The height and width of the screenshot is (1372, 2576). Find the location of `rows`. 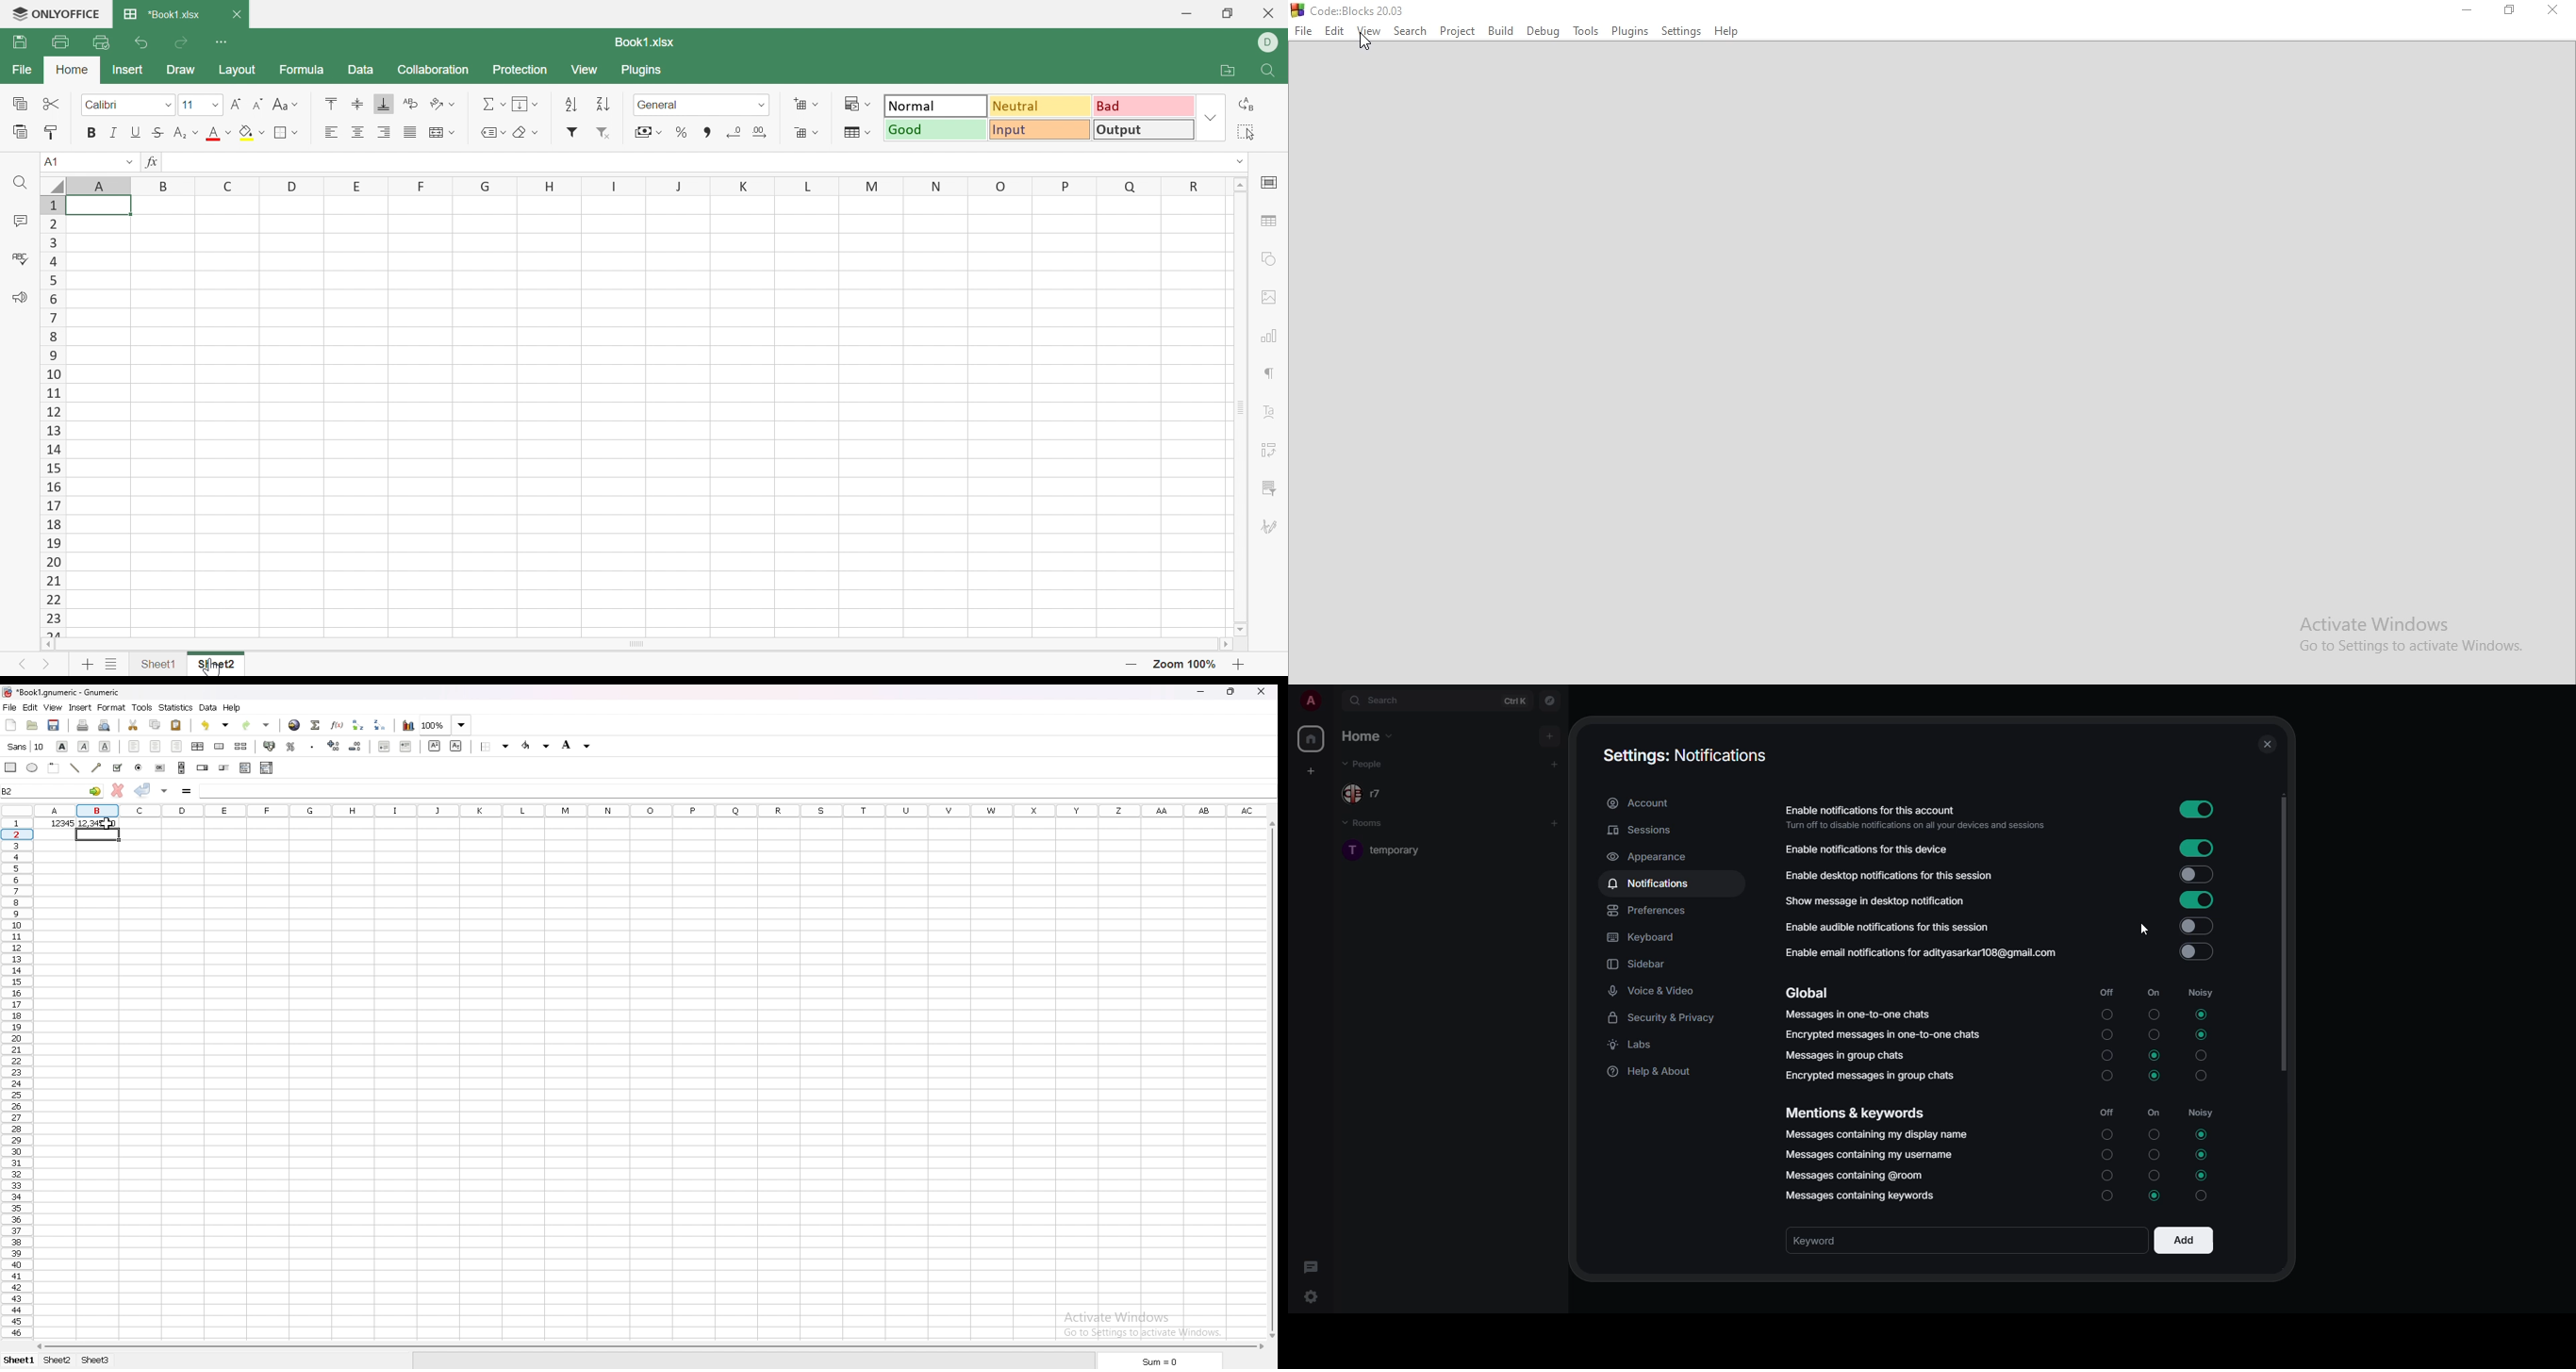

rows is located at coordinates (12, 1077).